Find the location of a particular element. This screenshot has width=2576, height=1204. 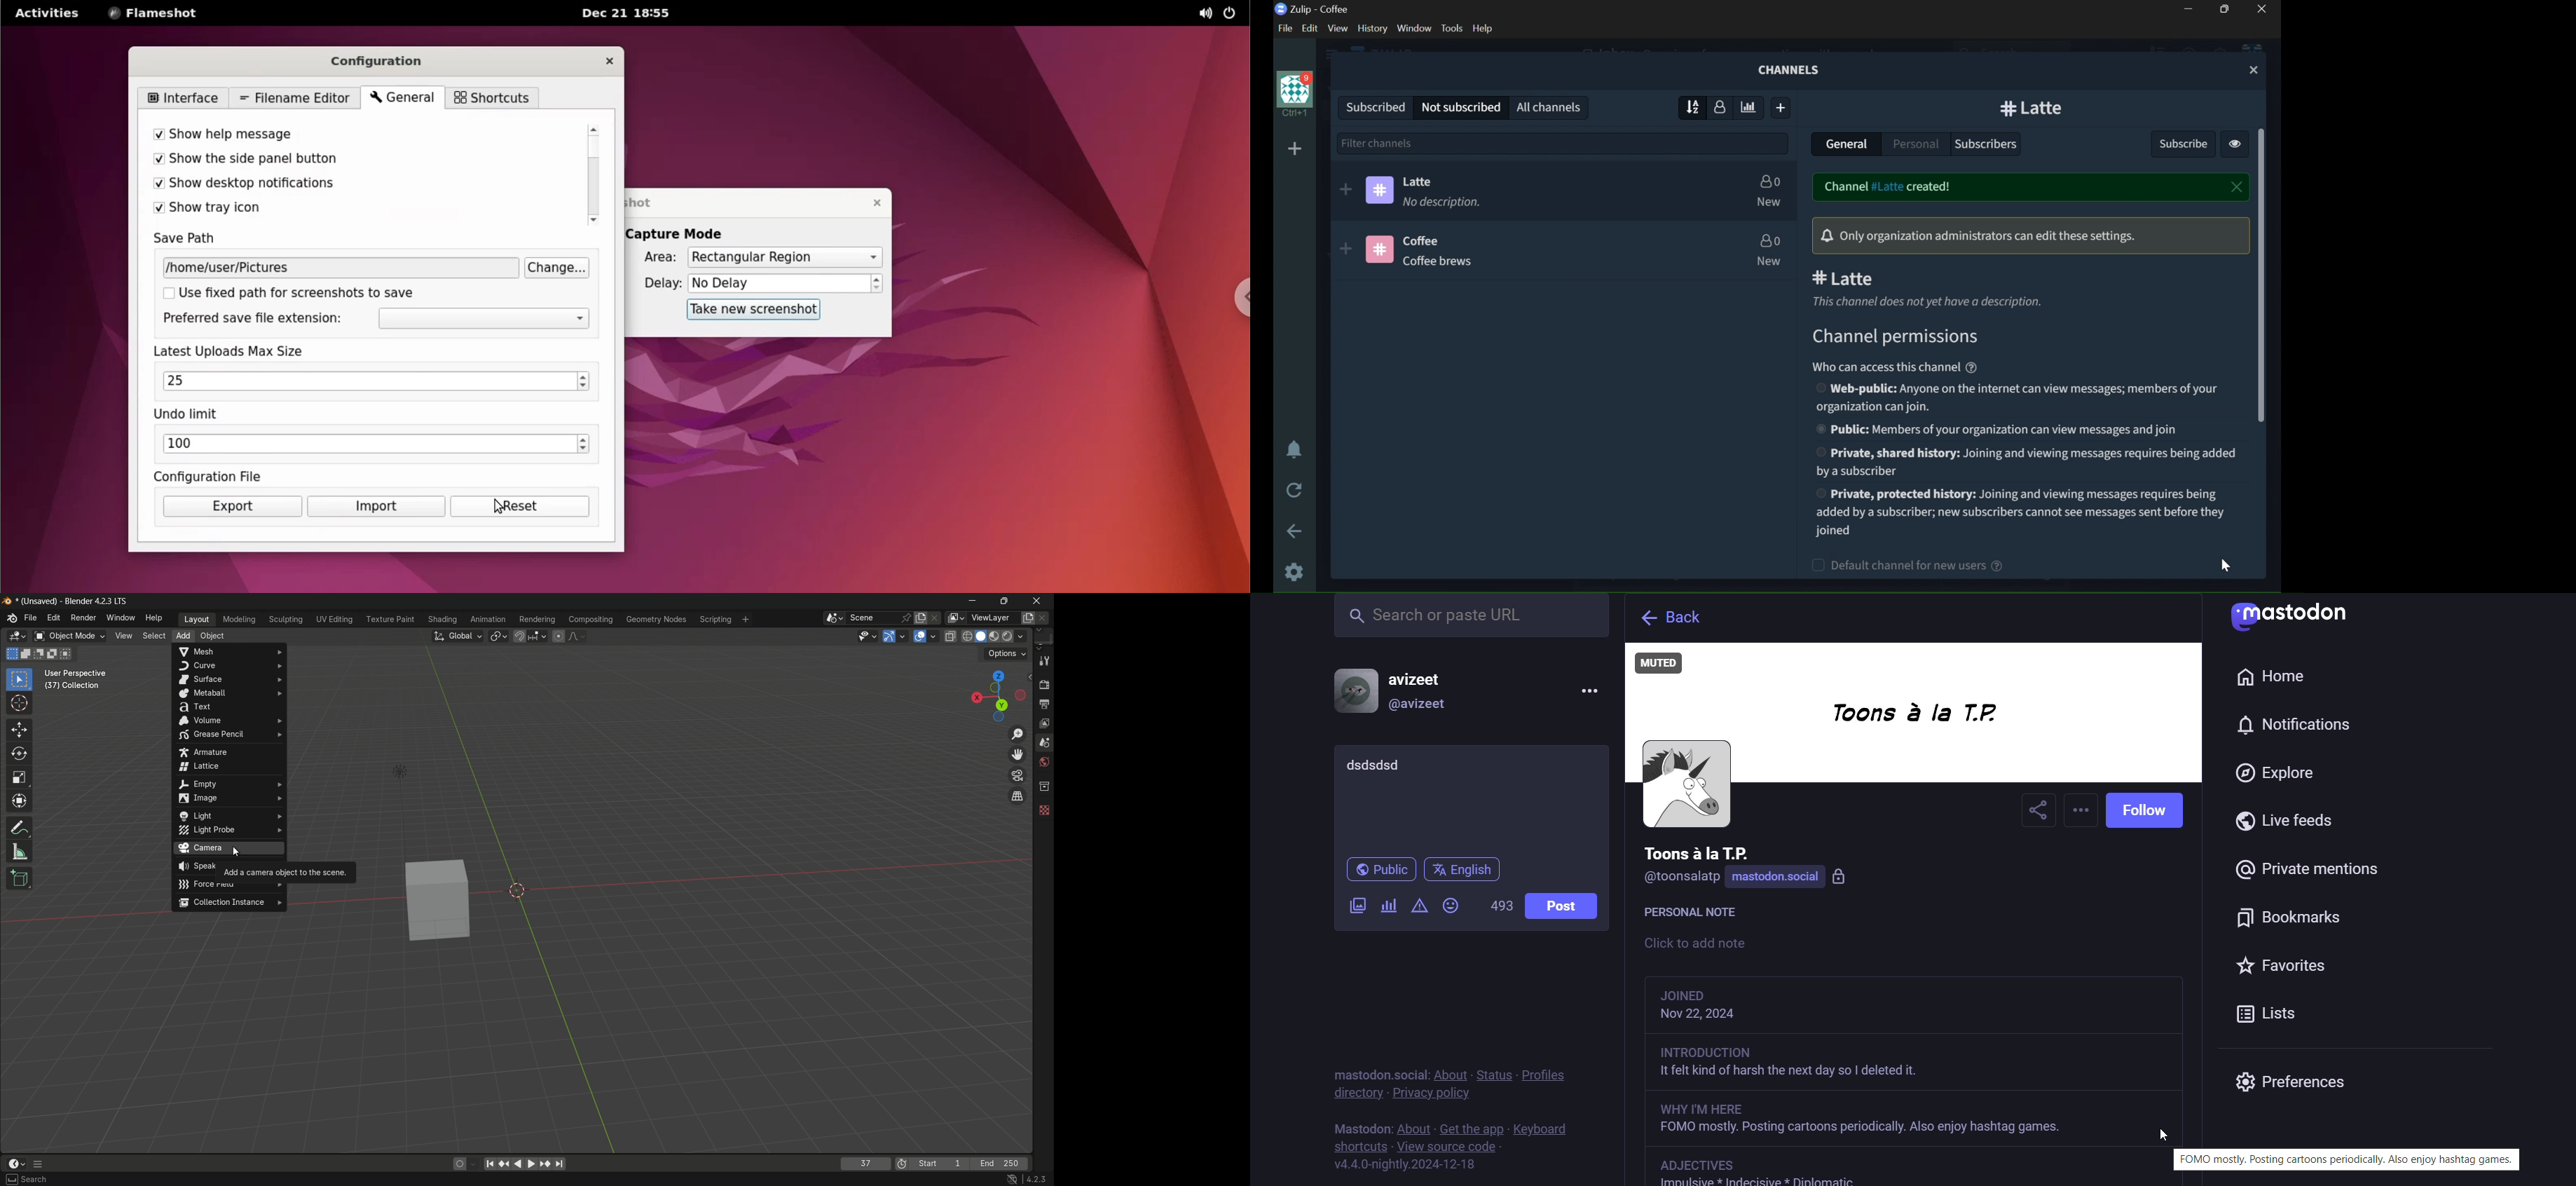

FILE is located at coordinates (1283, 28).